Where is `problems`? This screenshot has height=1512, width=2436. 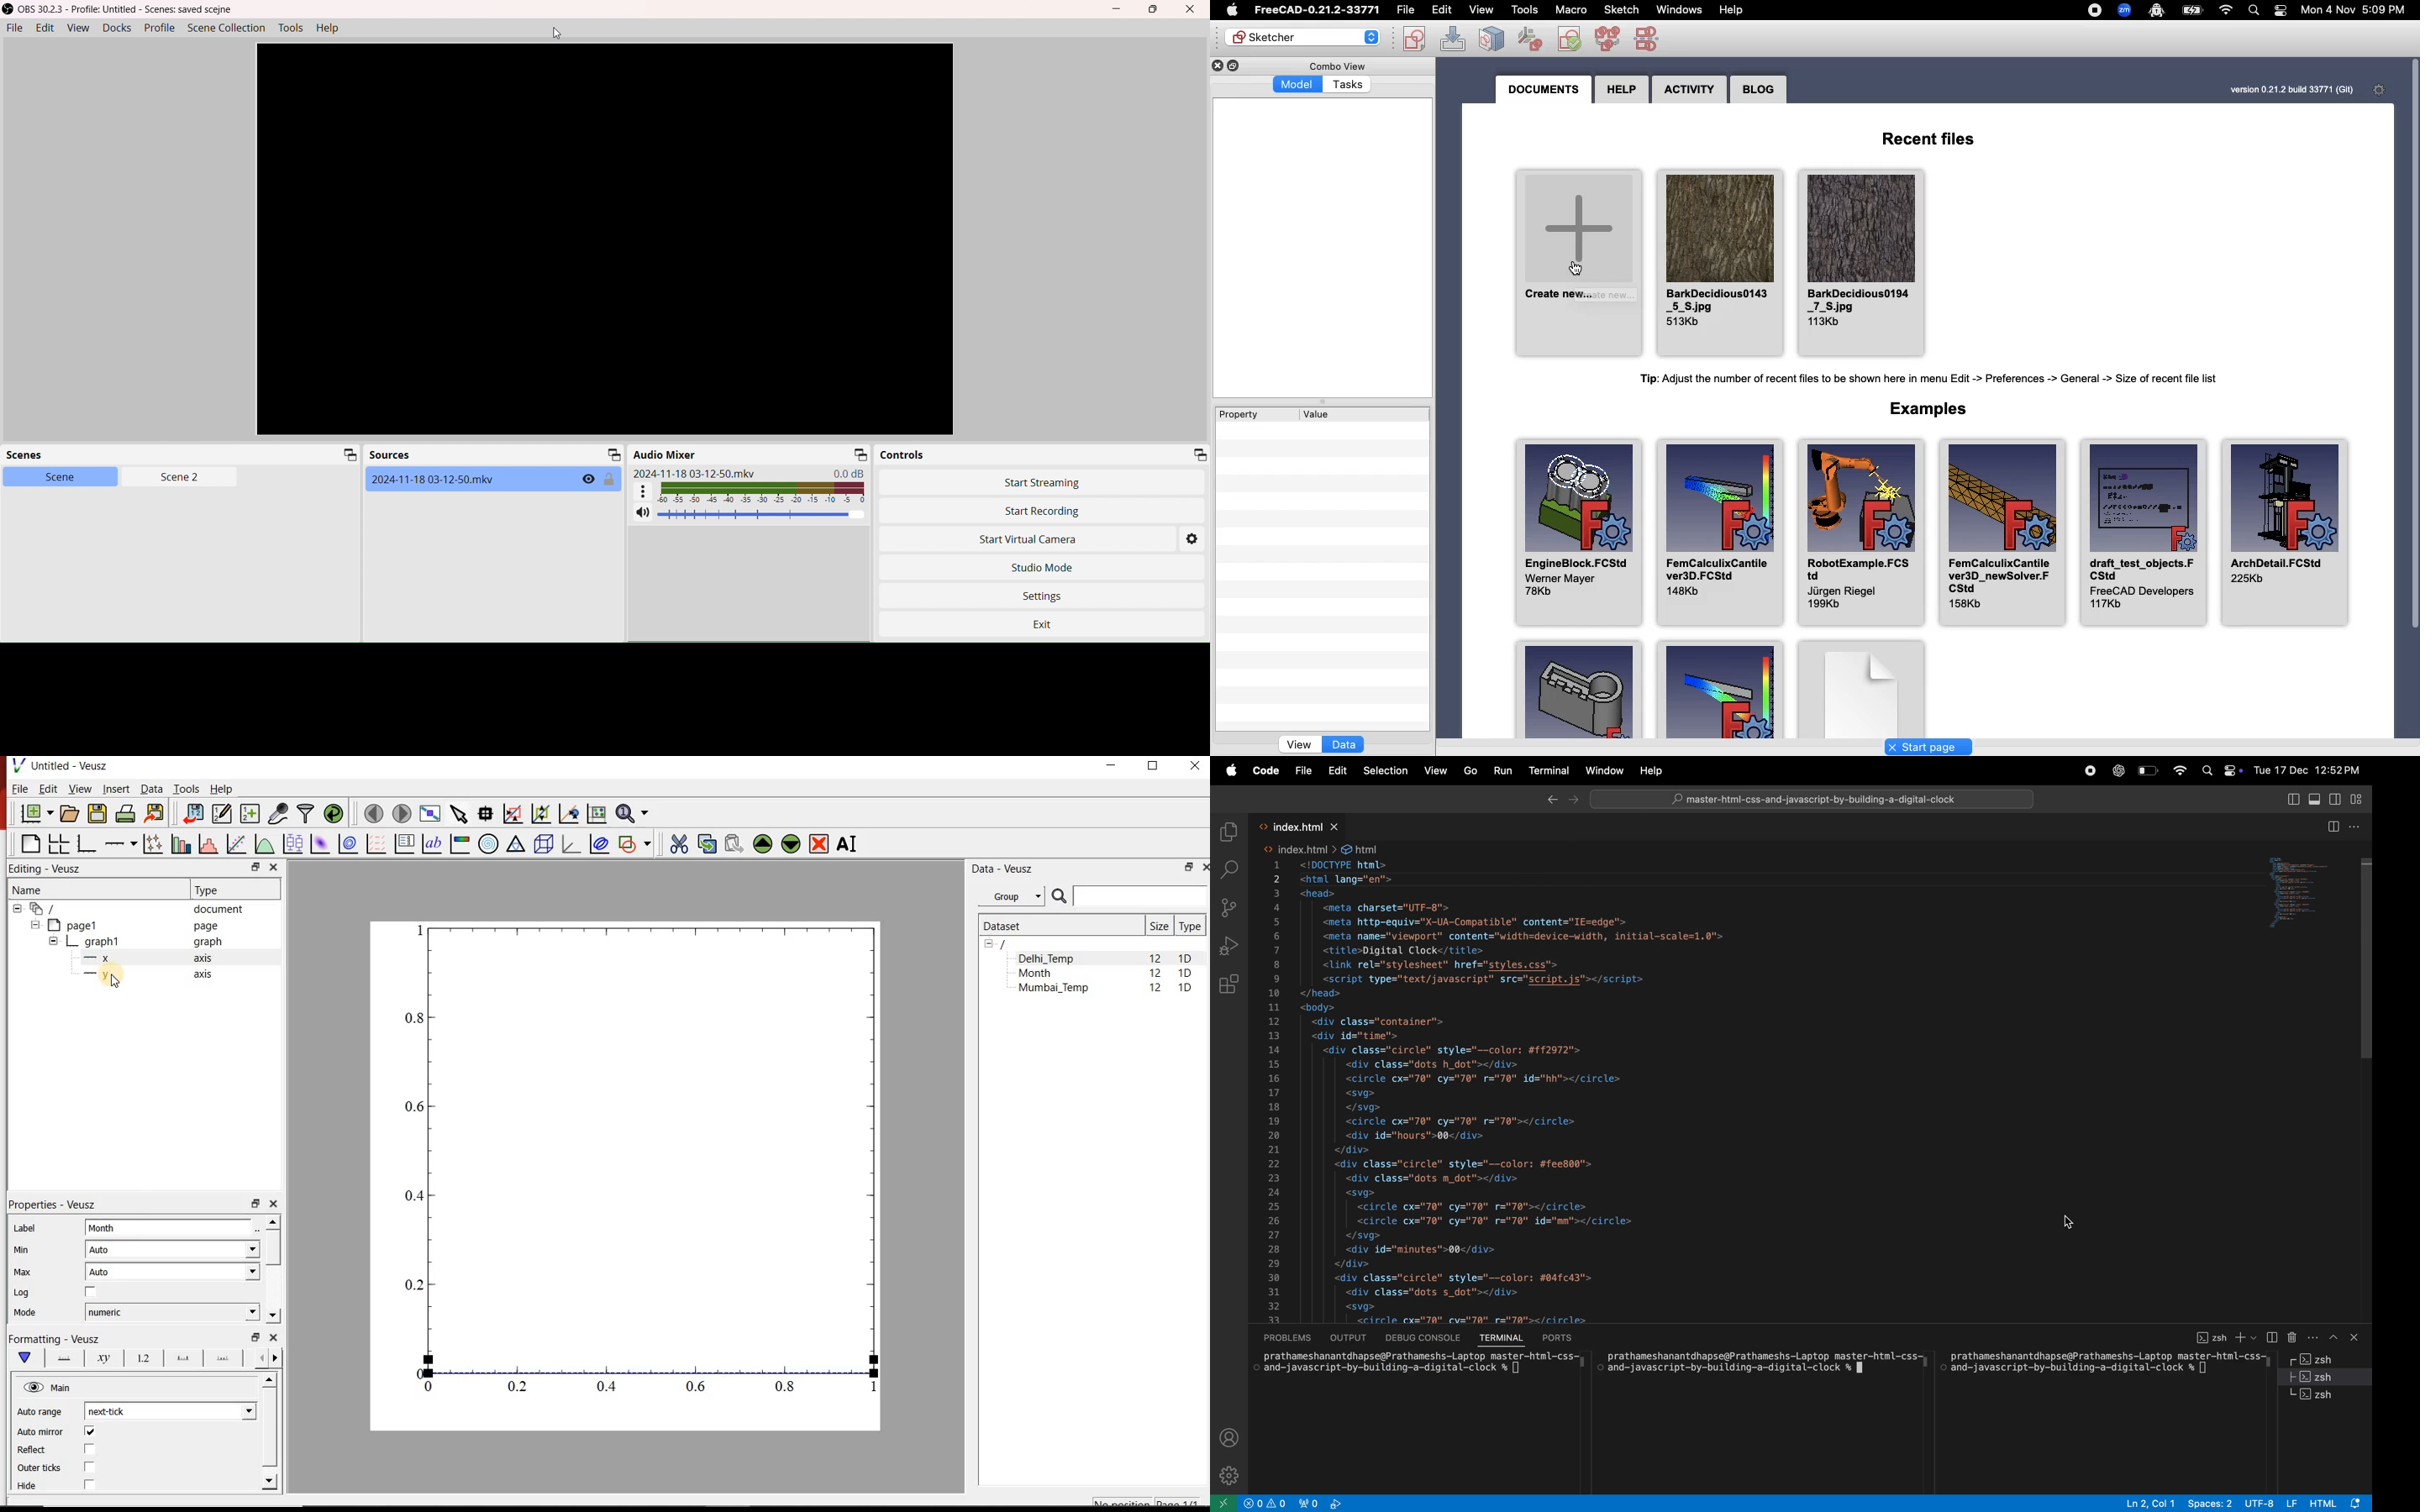 problems is located at coordinates (1287, 1338).